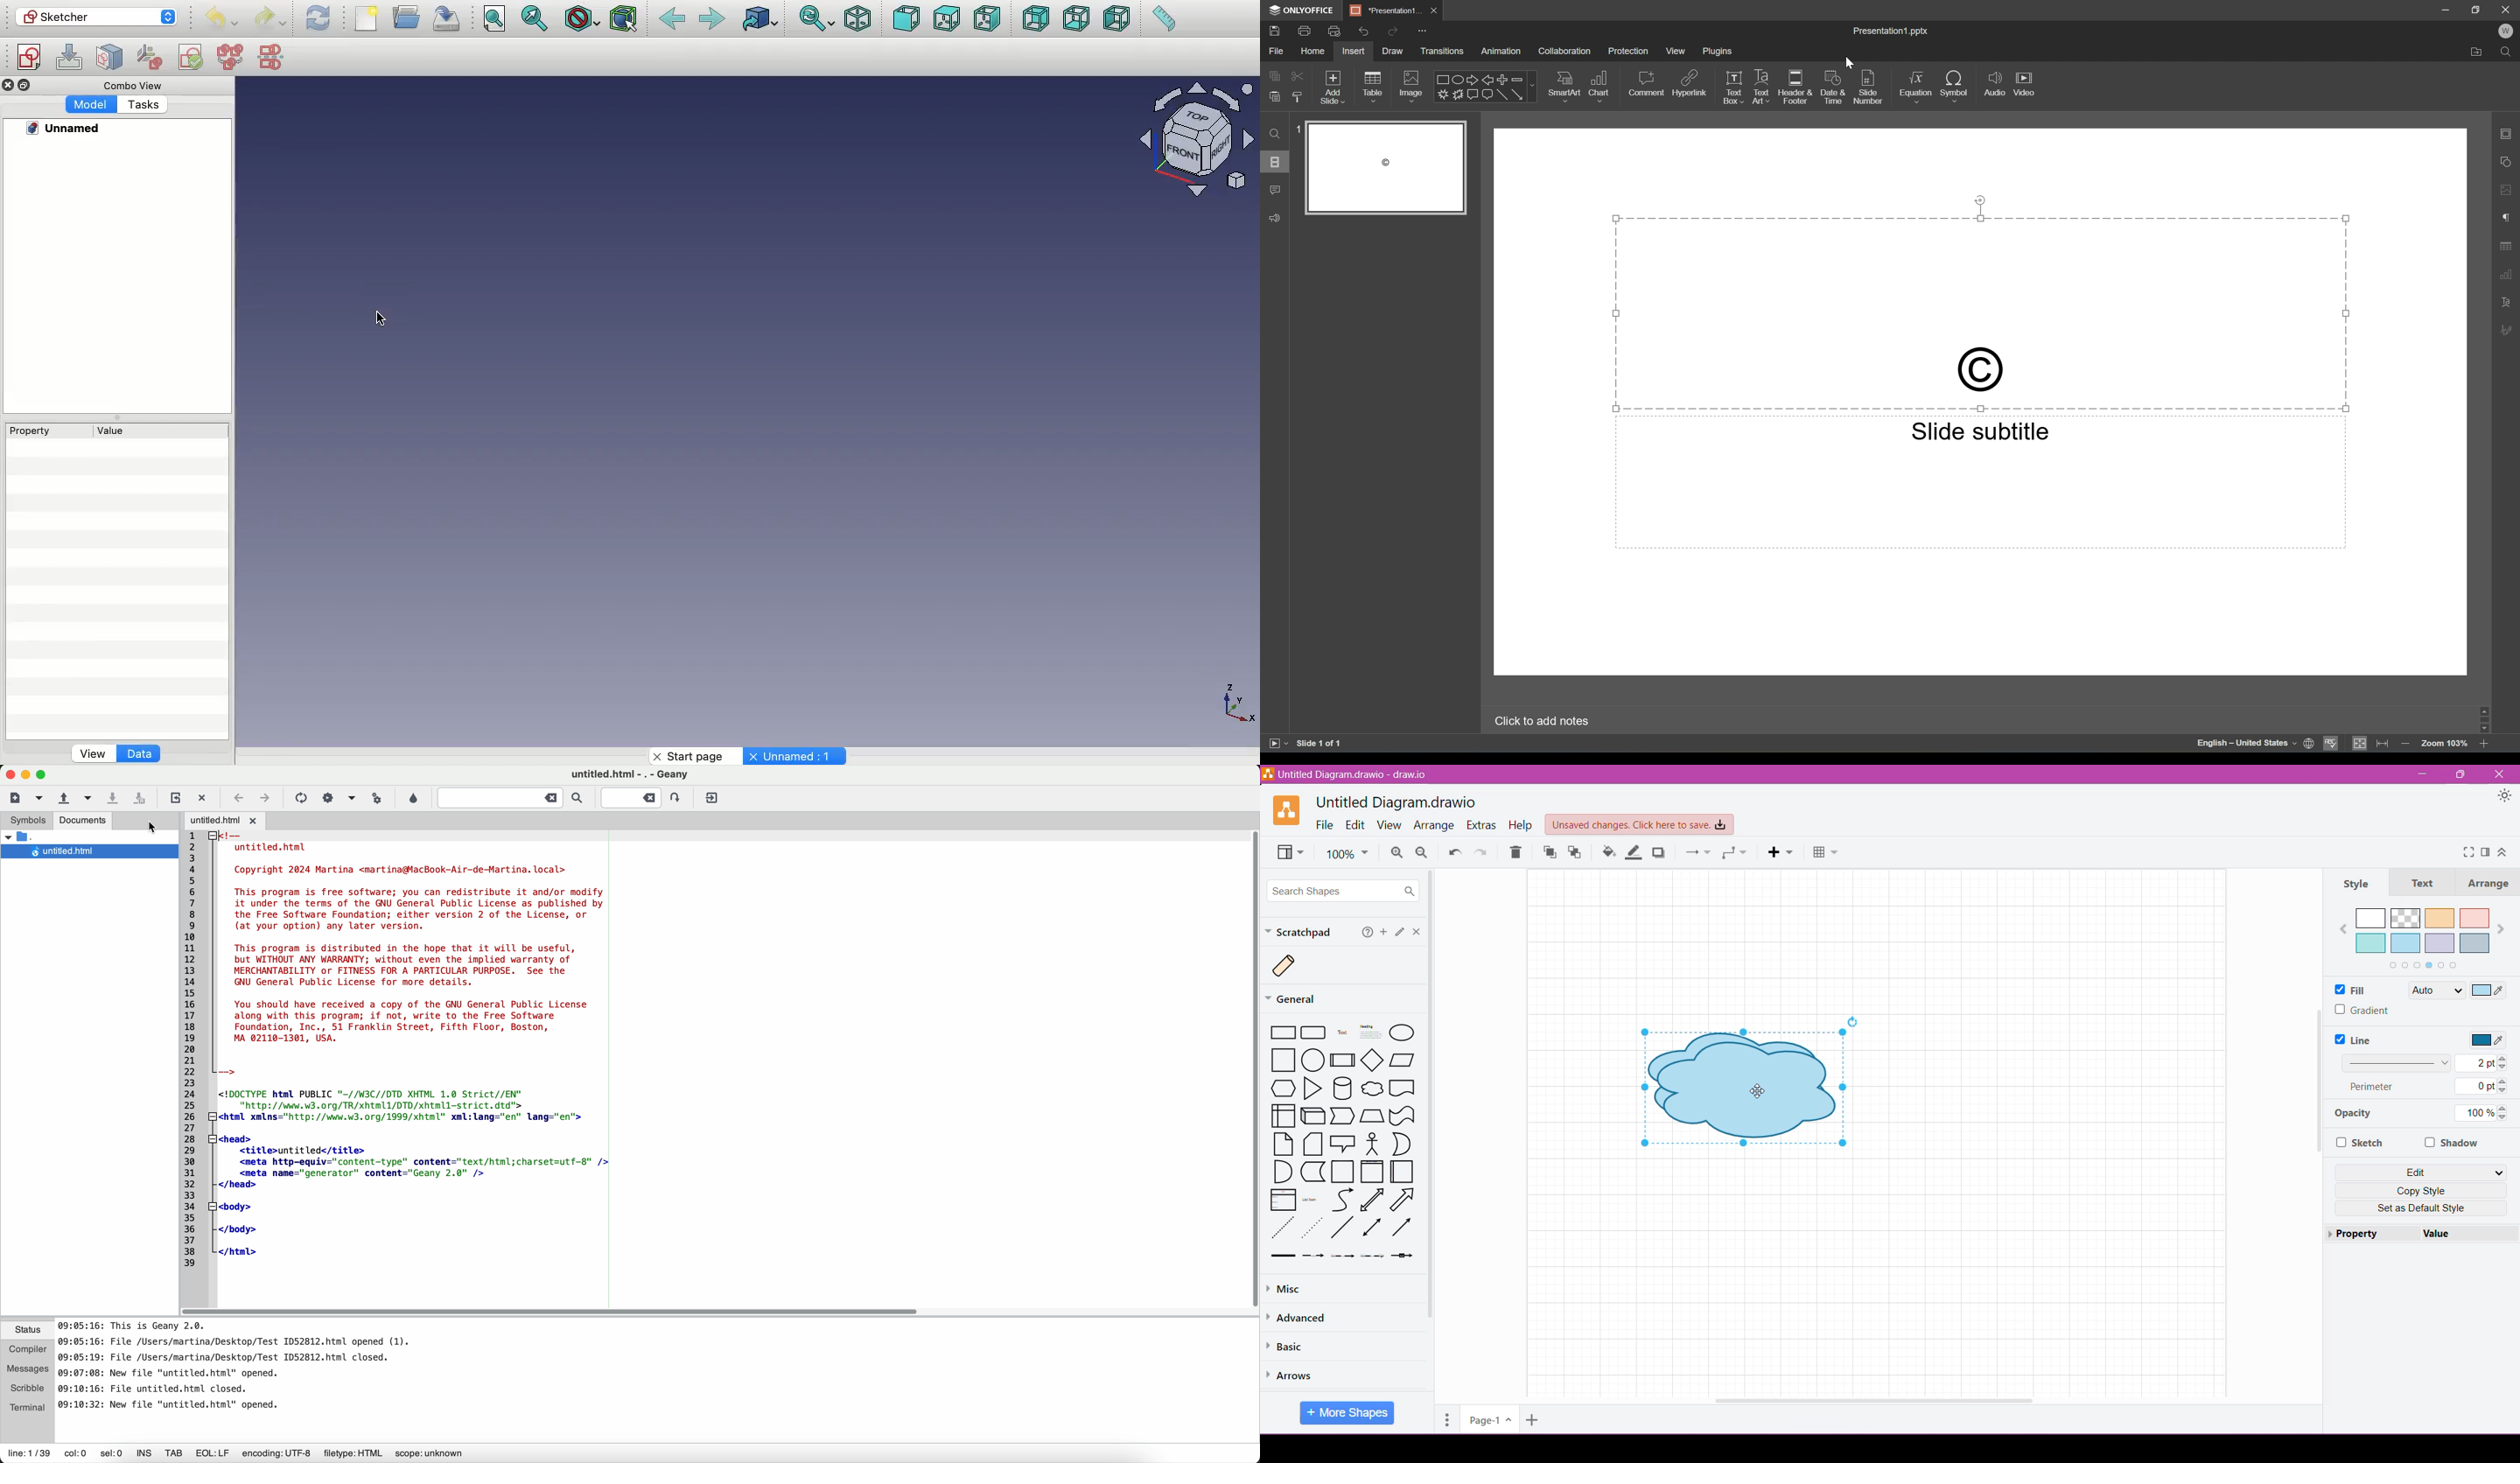 This screenshot has width=2520, height=1484. Describe the element at coordinates (2507, 276) in the screenshot. I see `Chart settings` at that location.